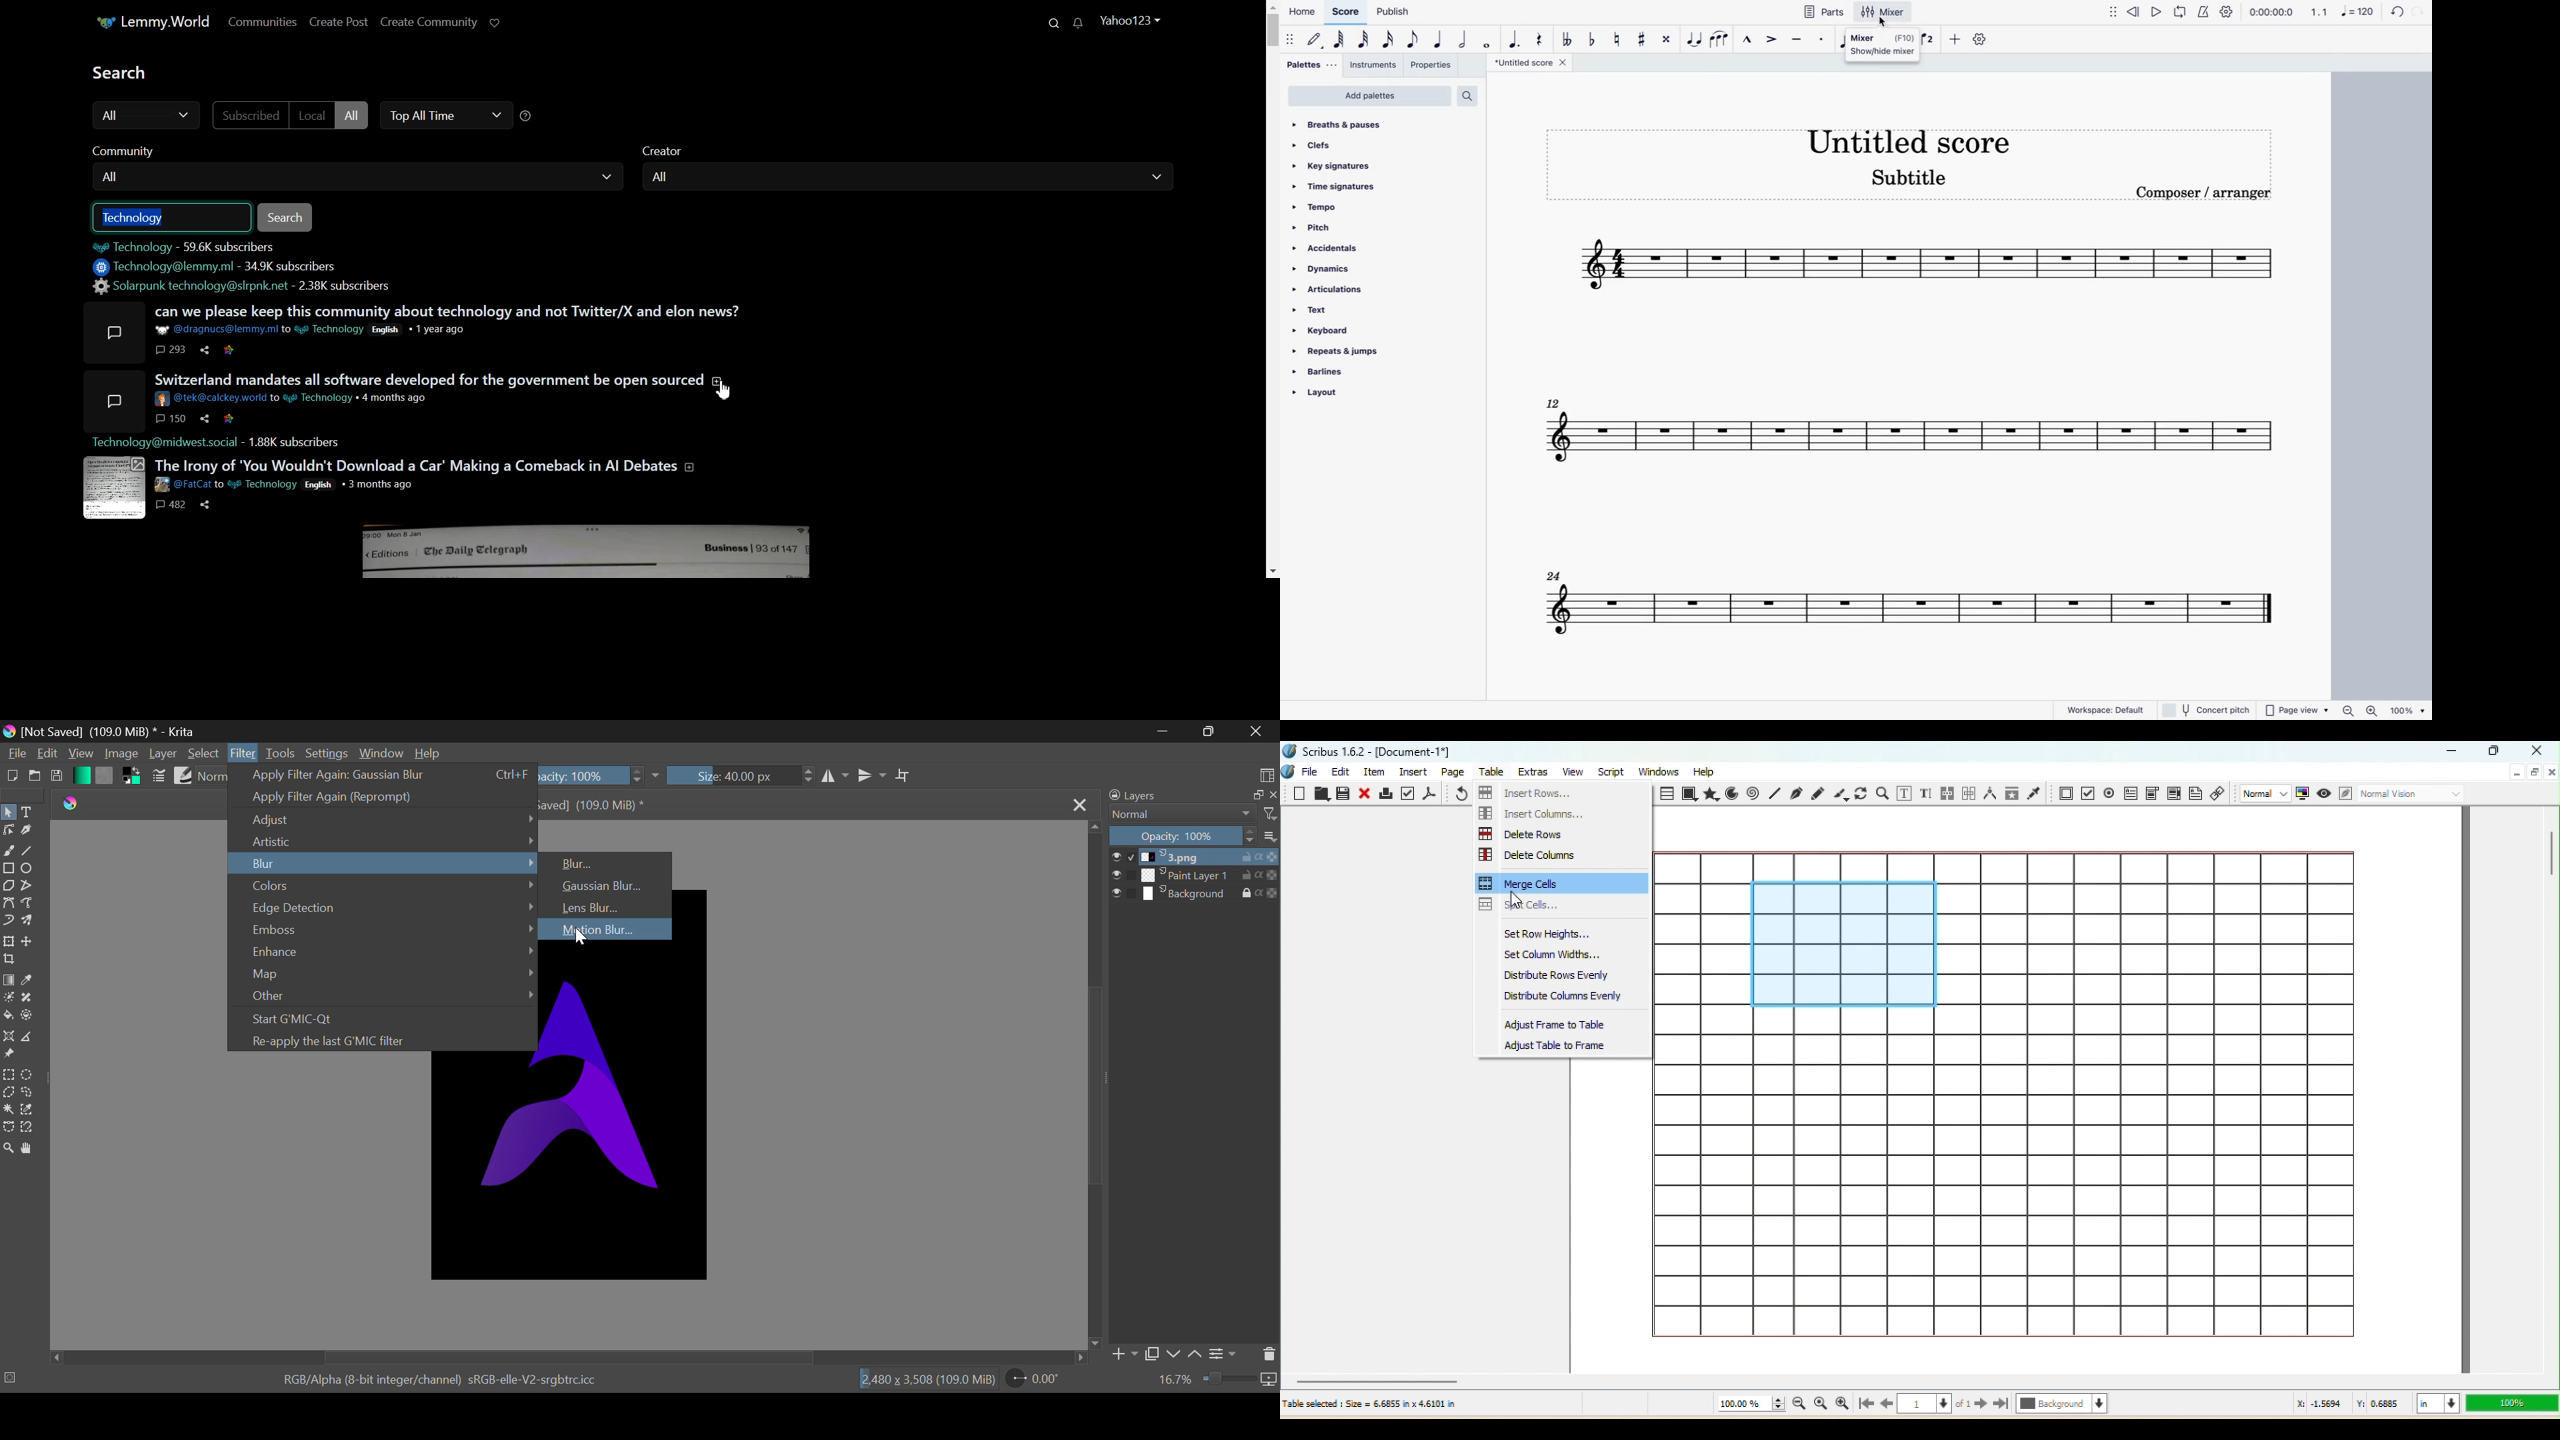 Image resolution: width=2576 pixels, height=1456 pixels. Describe the element at coordinates (1366, 793) in the screenshot. I see `Close` at that location.